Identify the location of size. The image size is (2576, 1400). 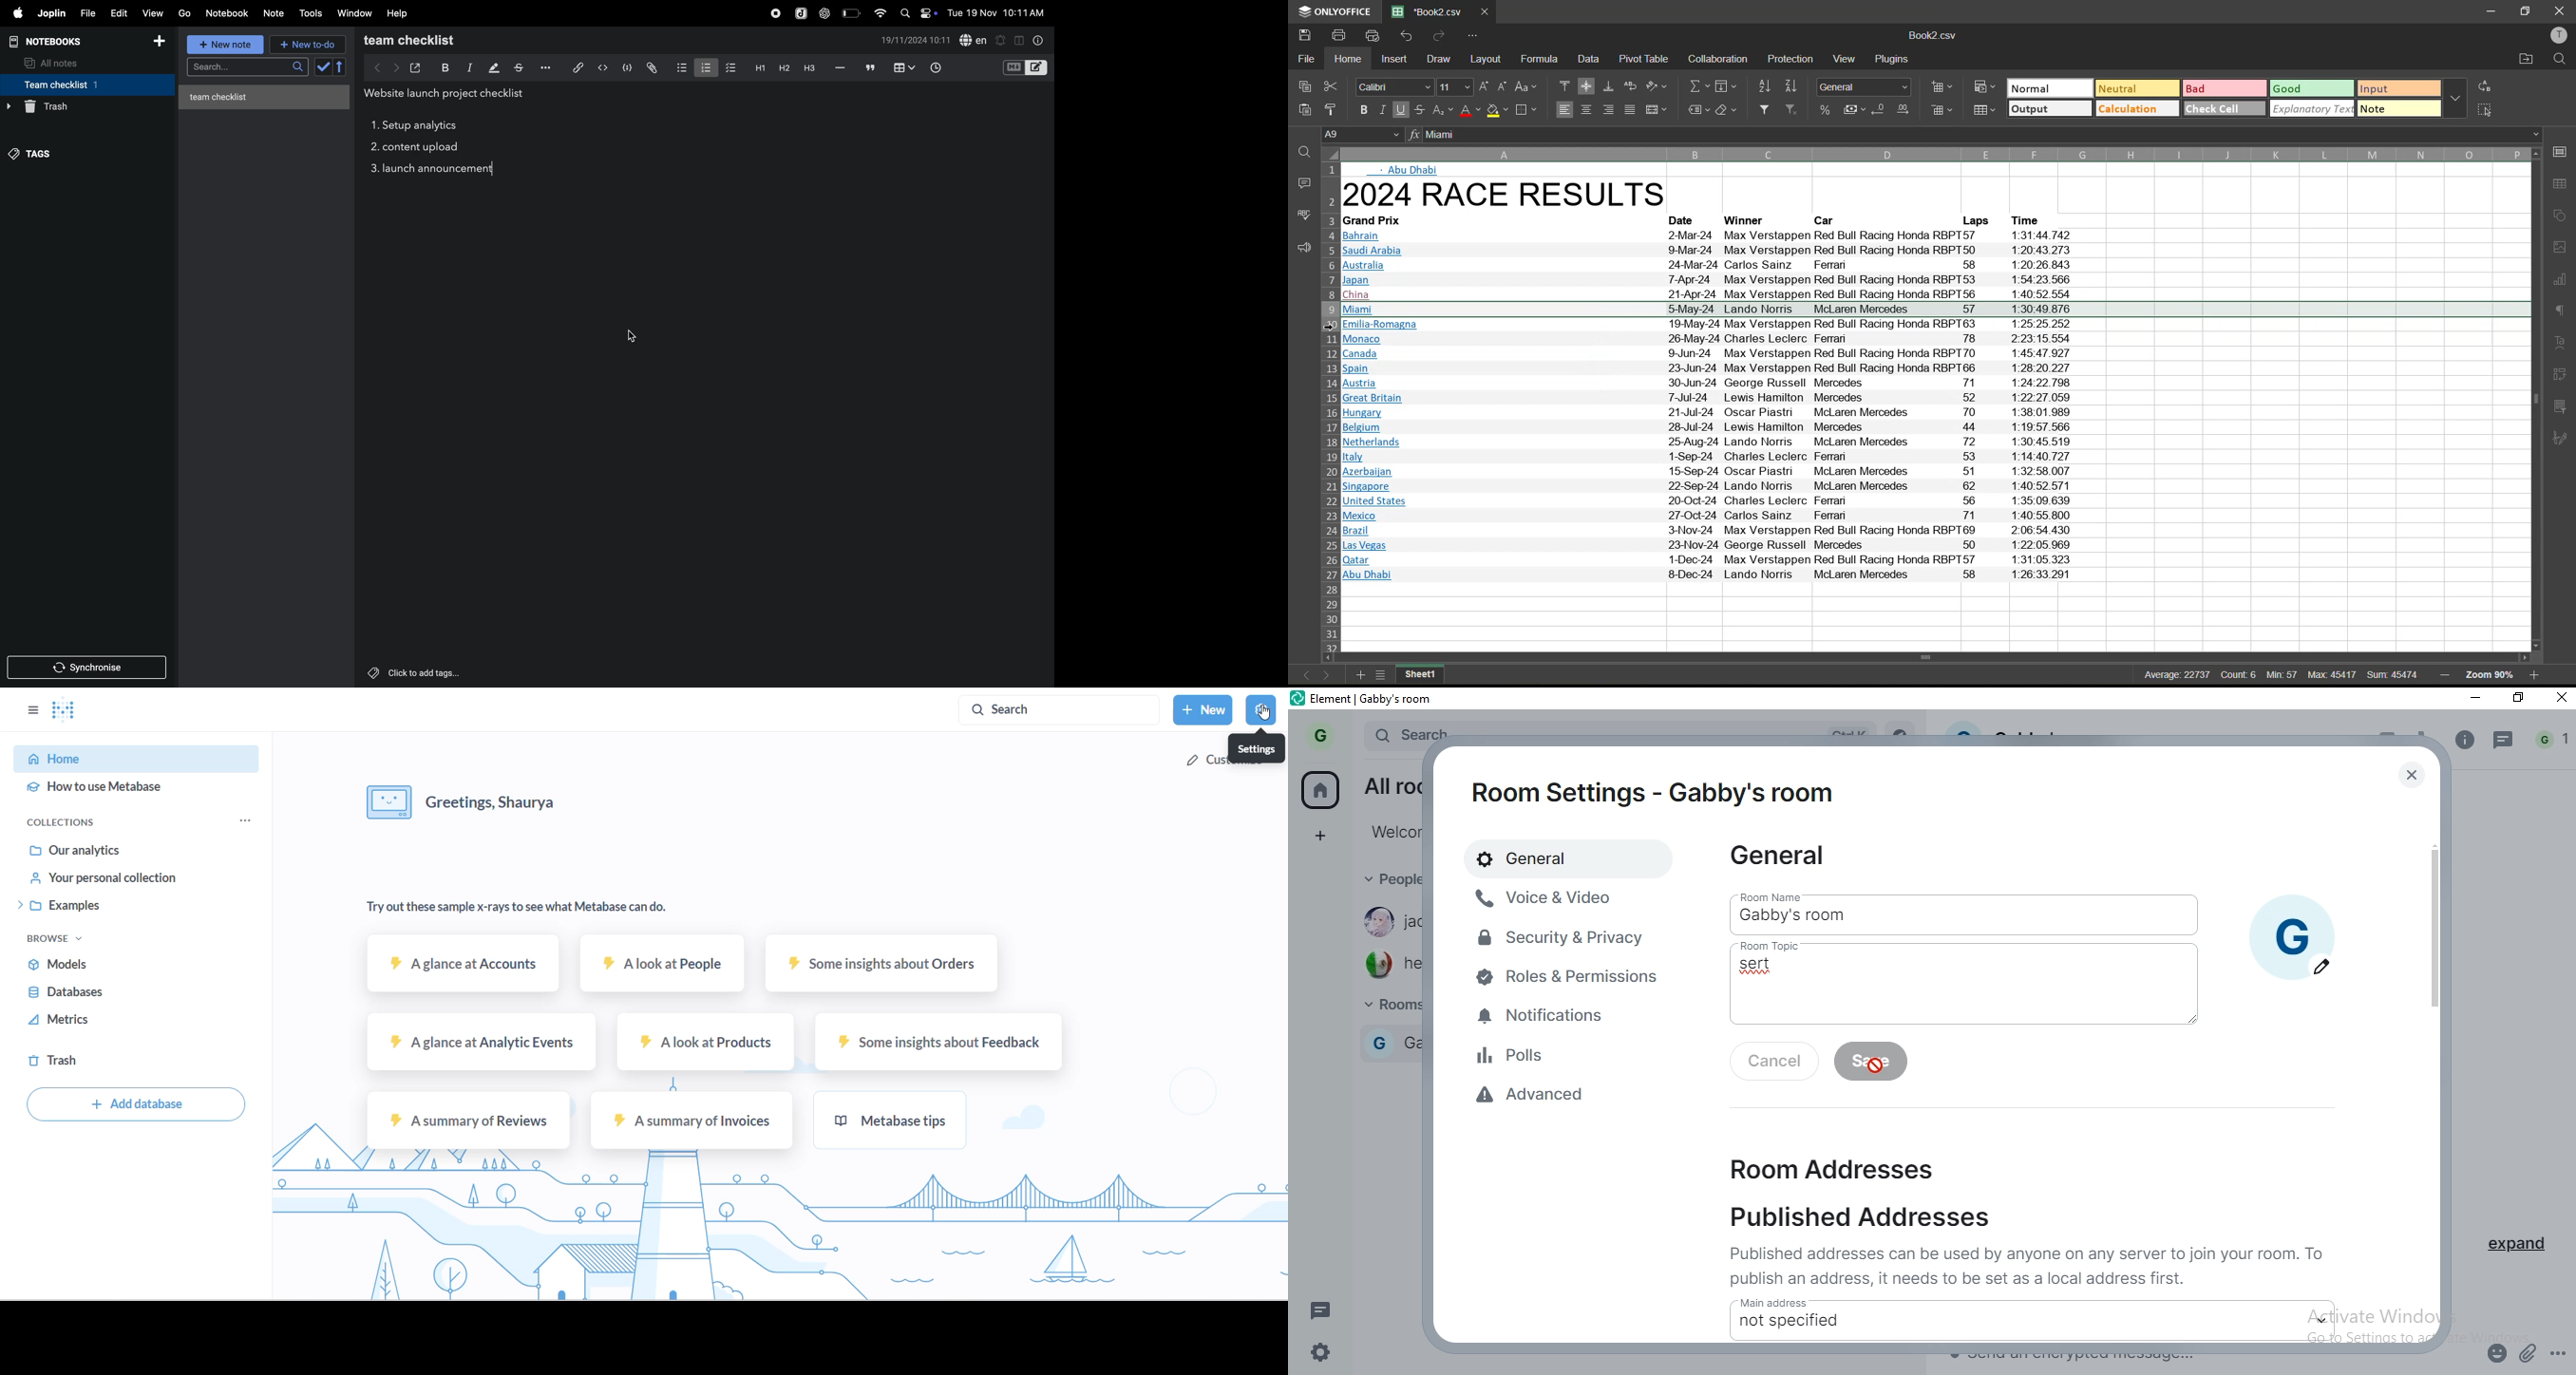
(1454, 87).